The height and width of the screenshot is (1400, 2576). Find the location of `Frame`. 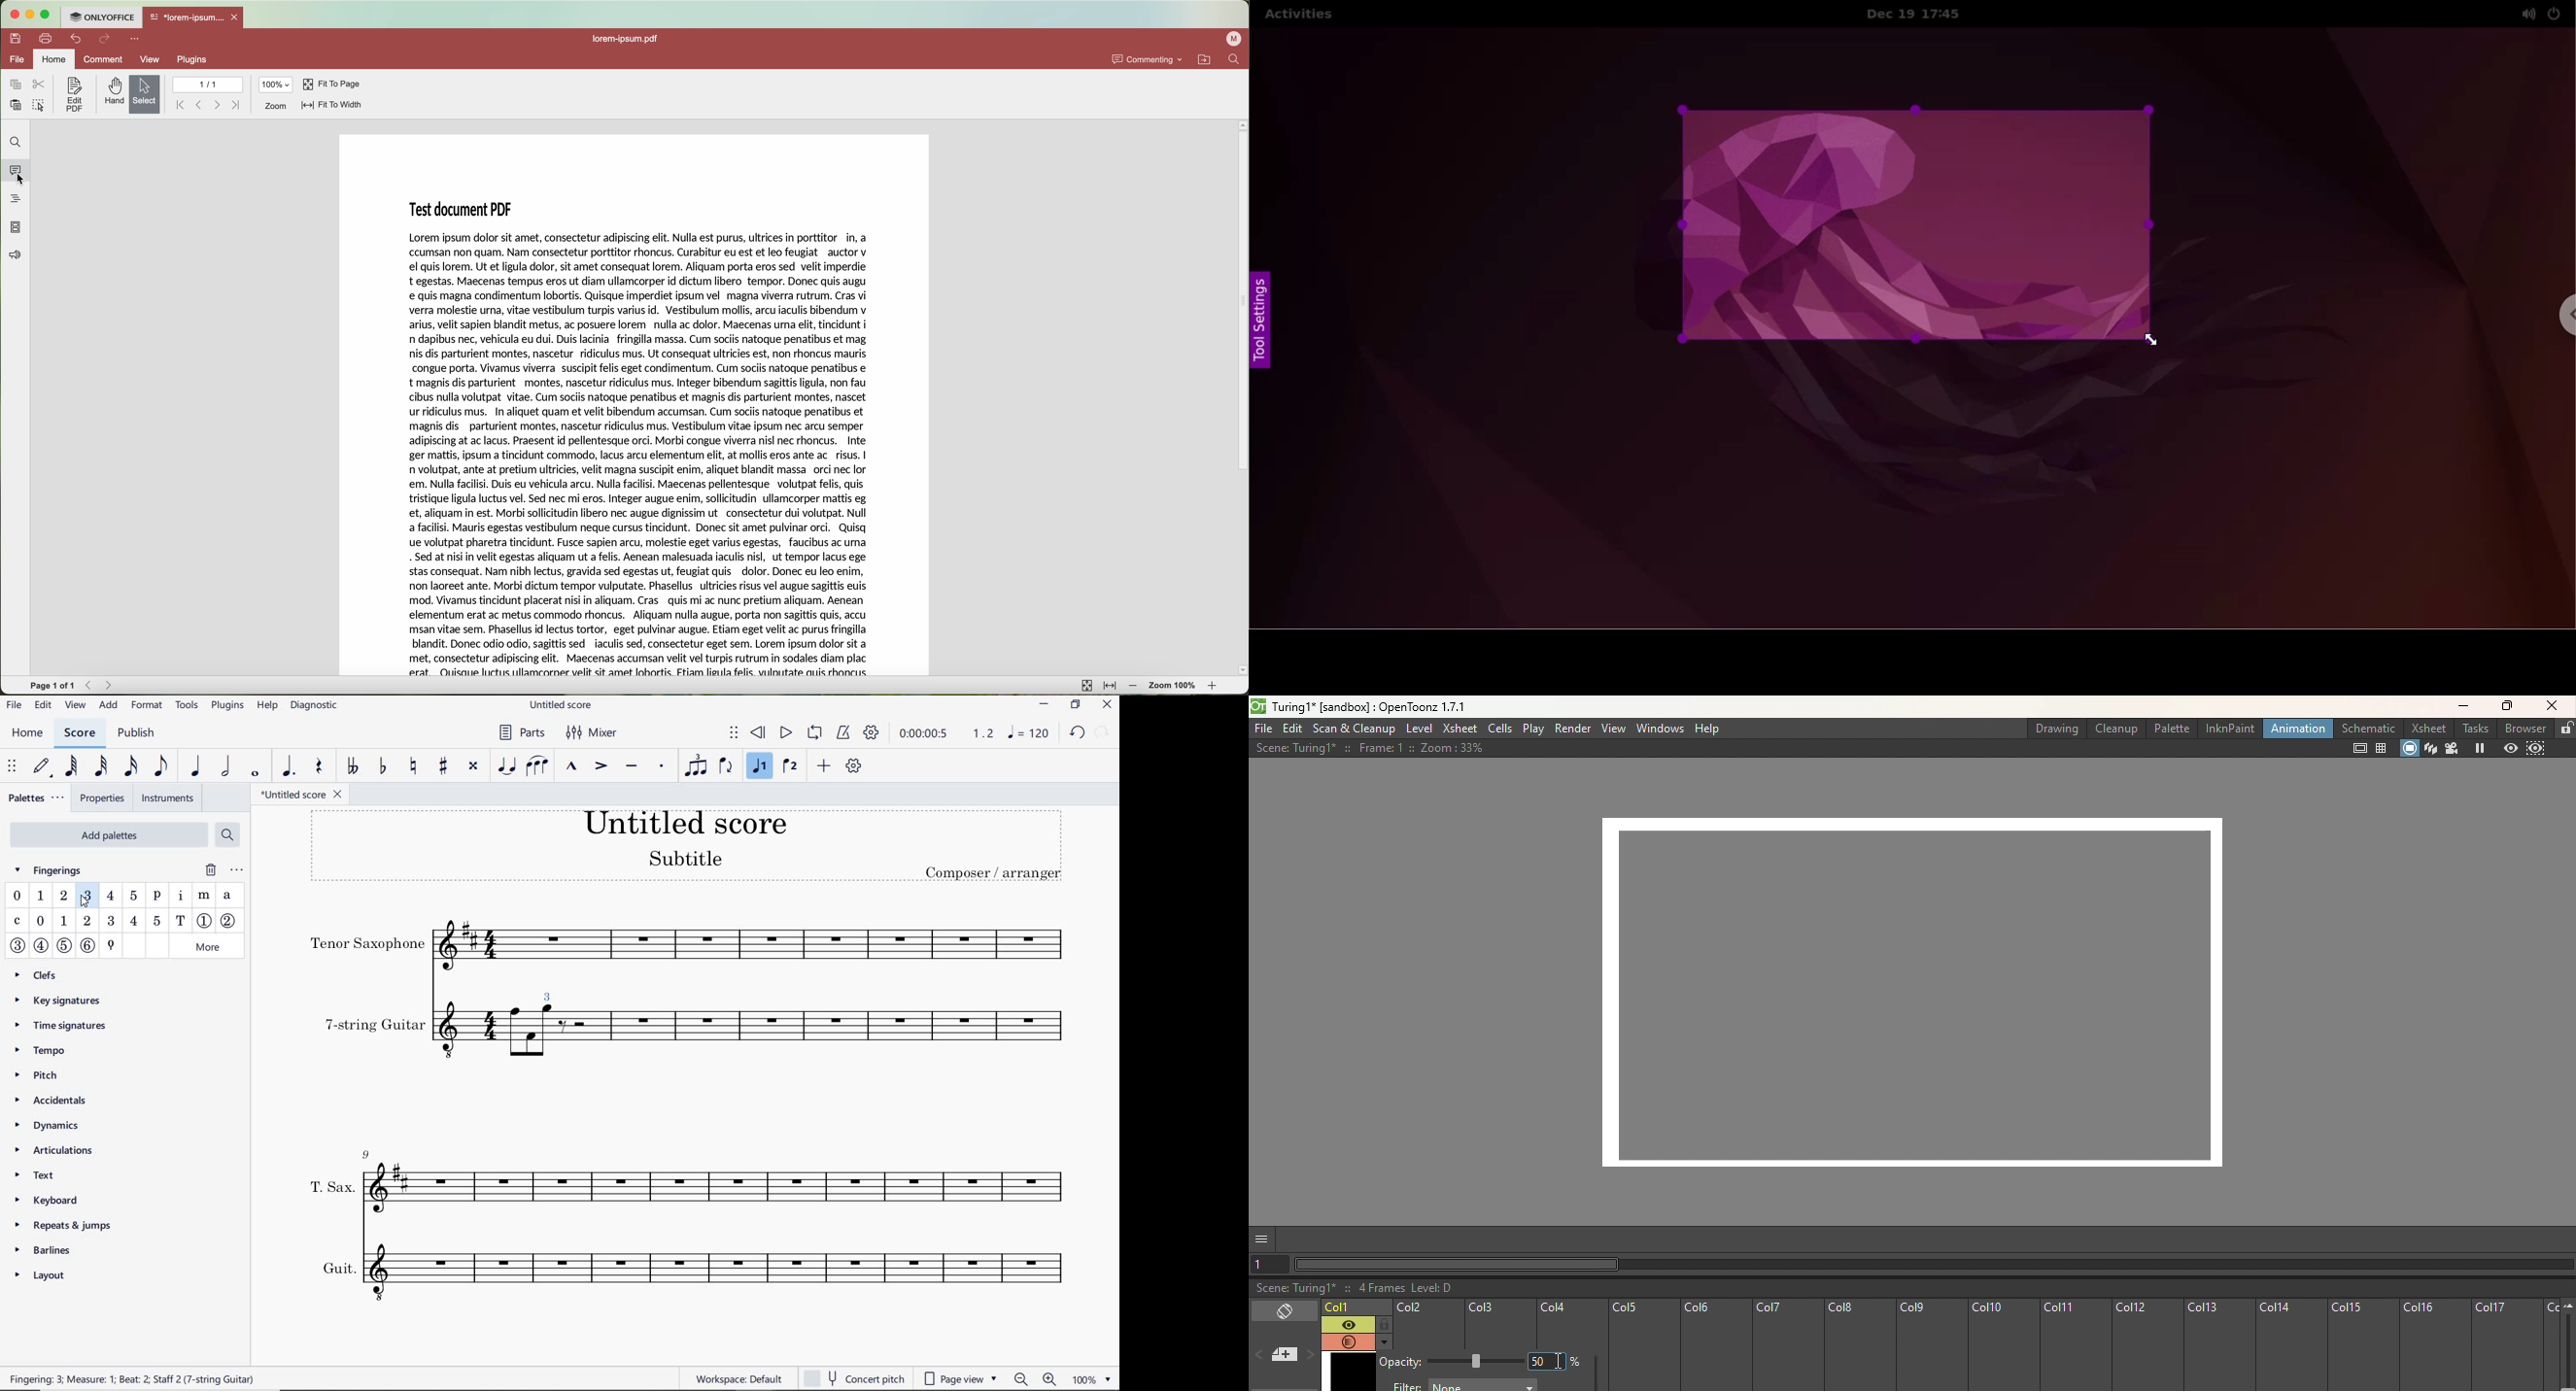

Frame is located at coordinates (1348, 1370).